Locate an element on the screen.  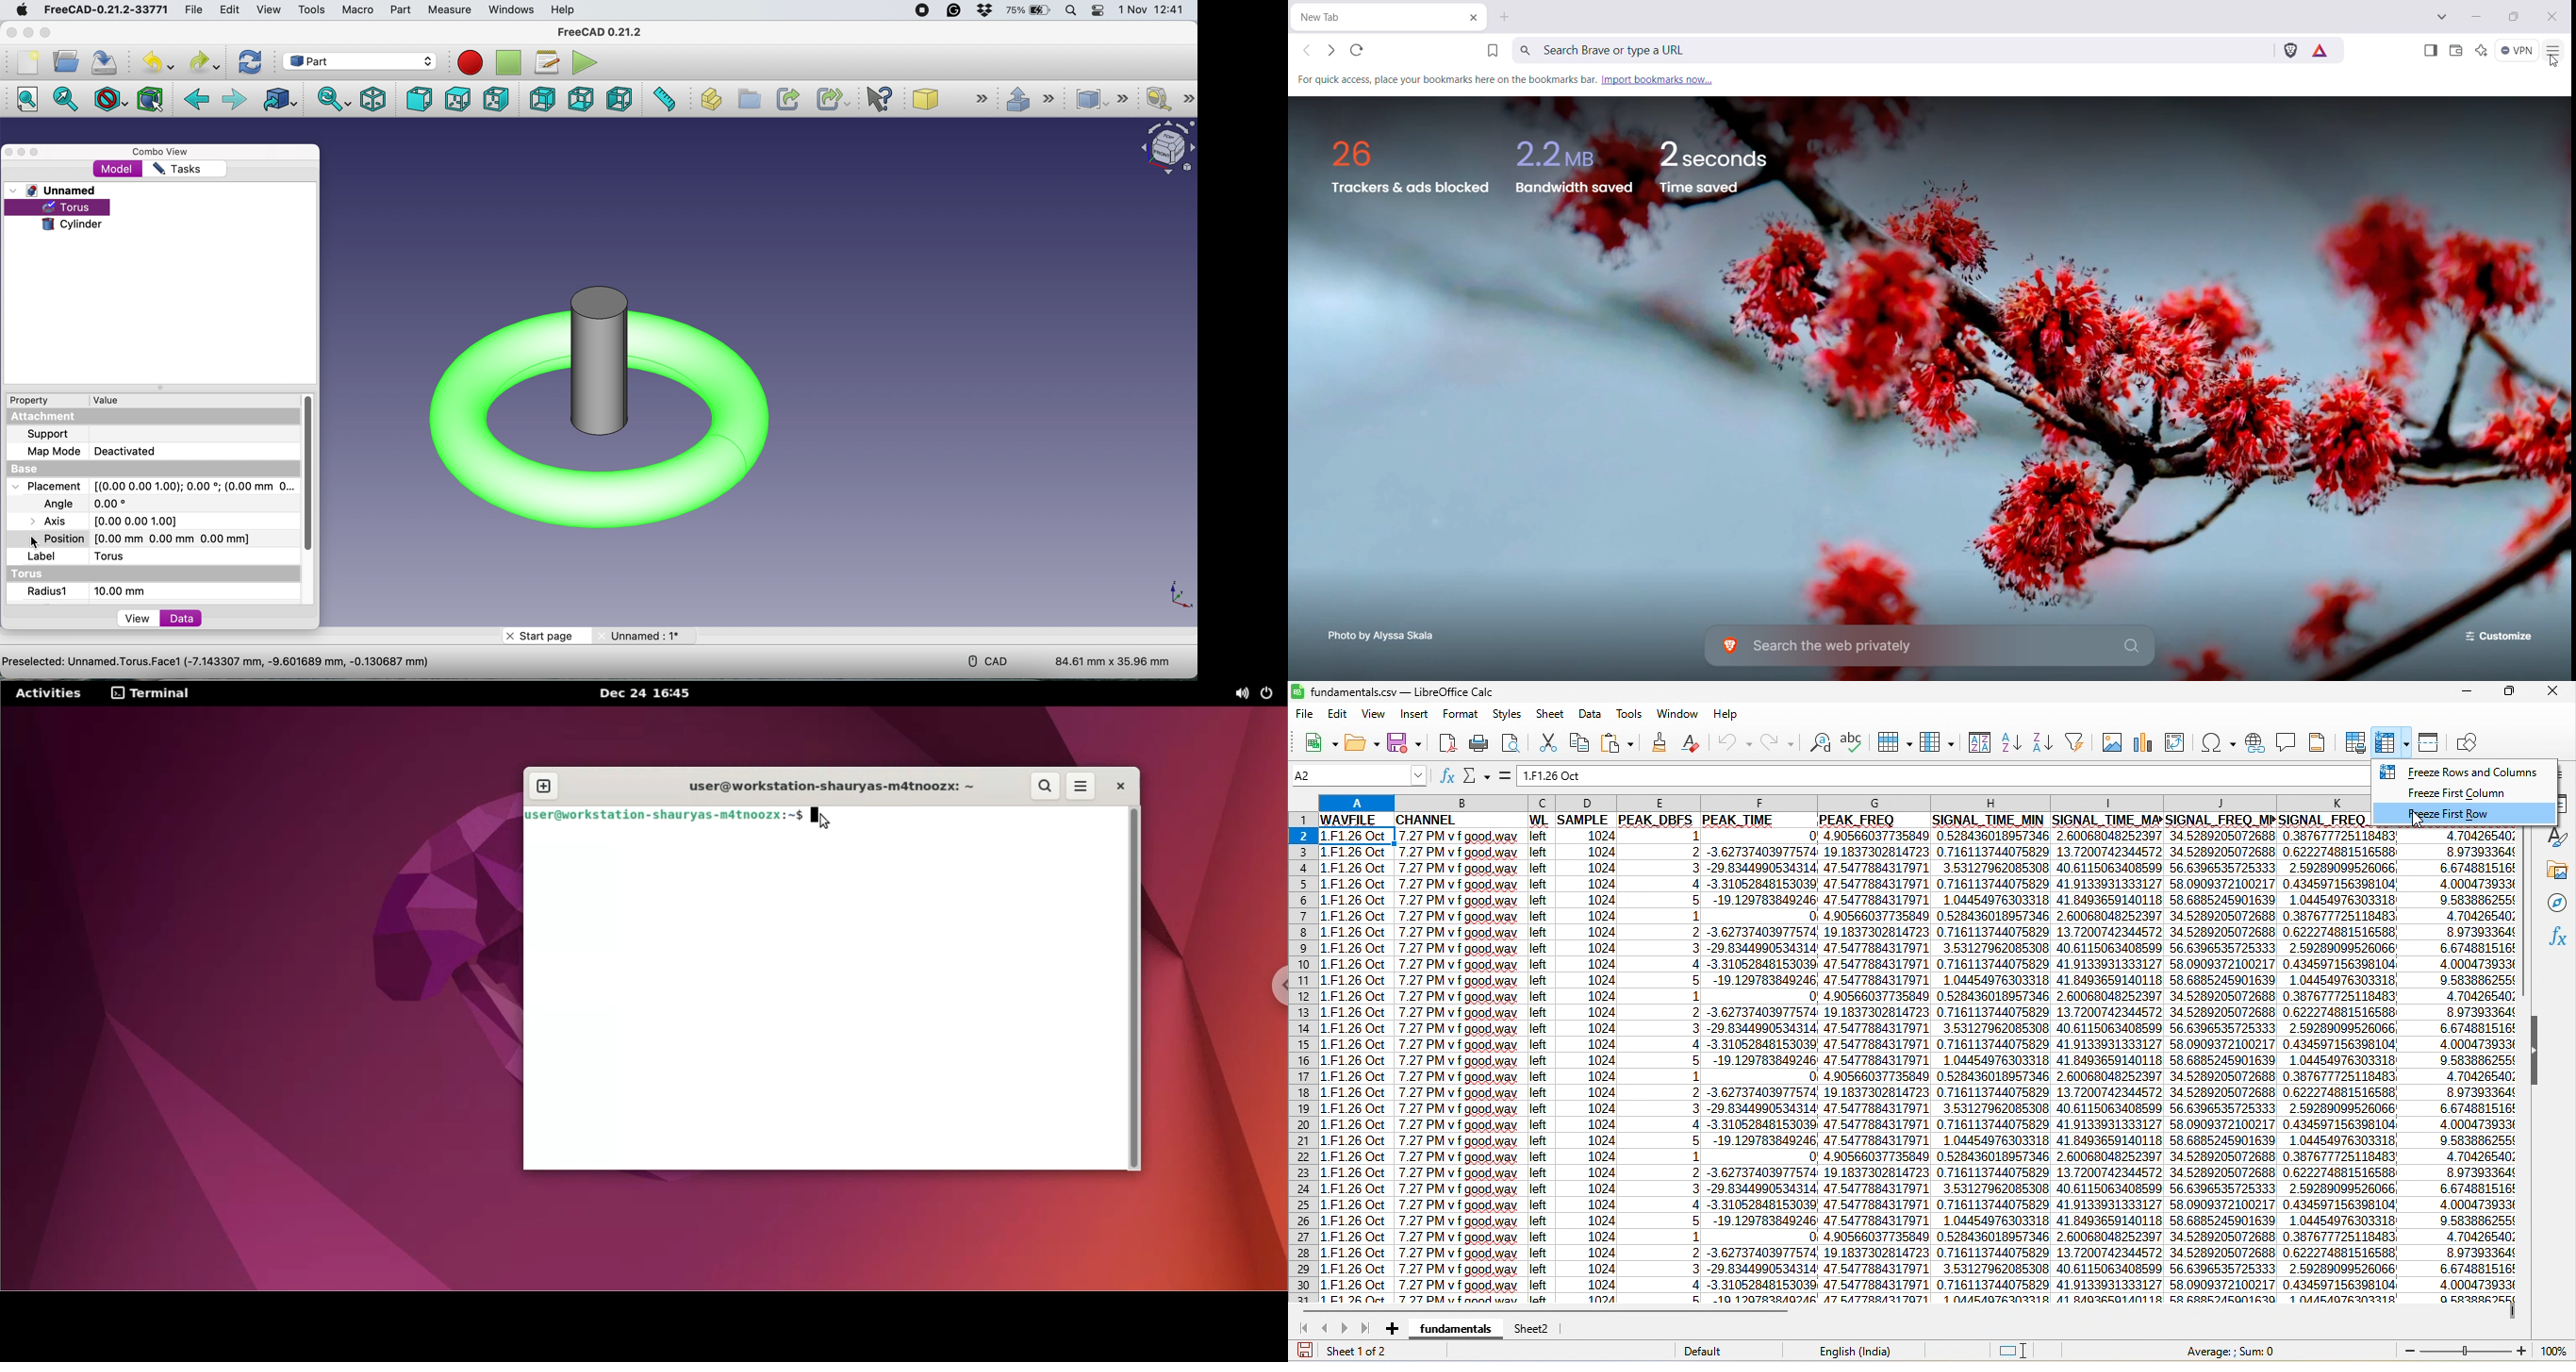
torus is located at coordinates (35, 574).